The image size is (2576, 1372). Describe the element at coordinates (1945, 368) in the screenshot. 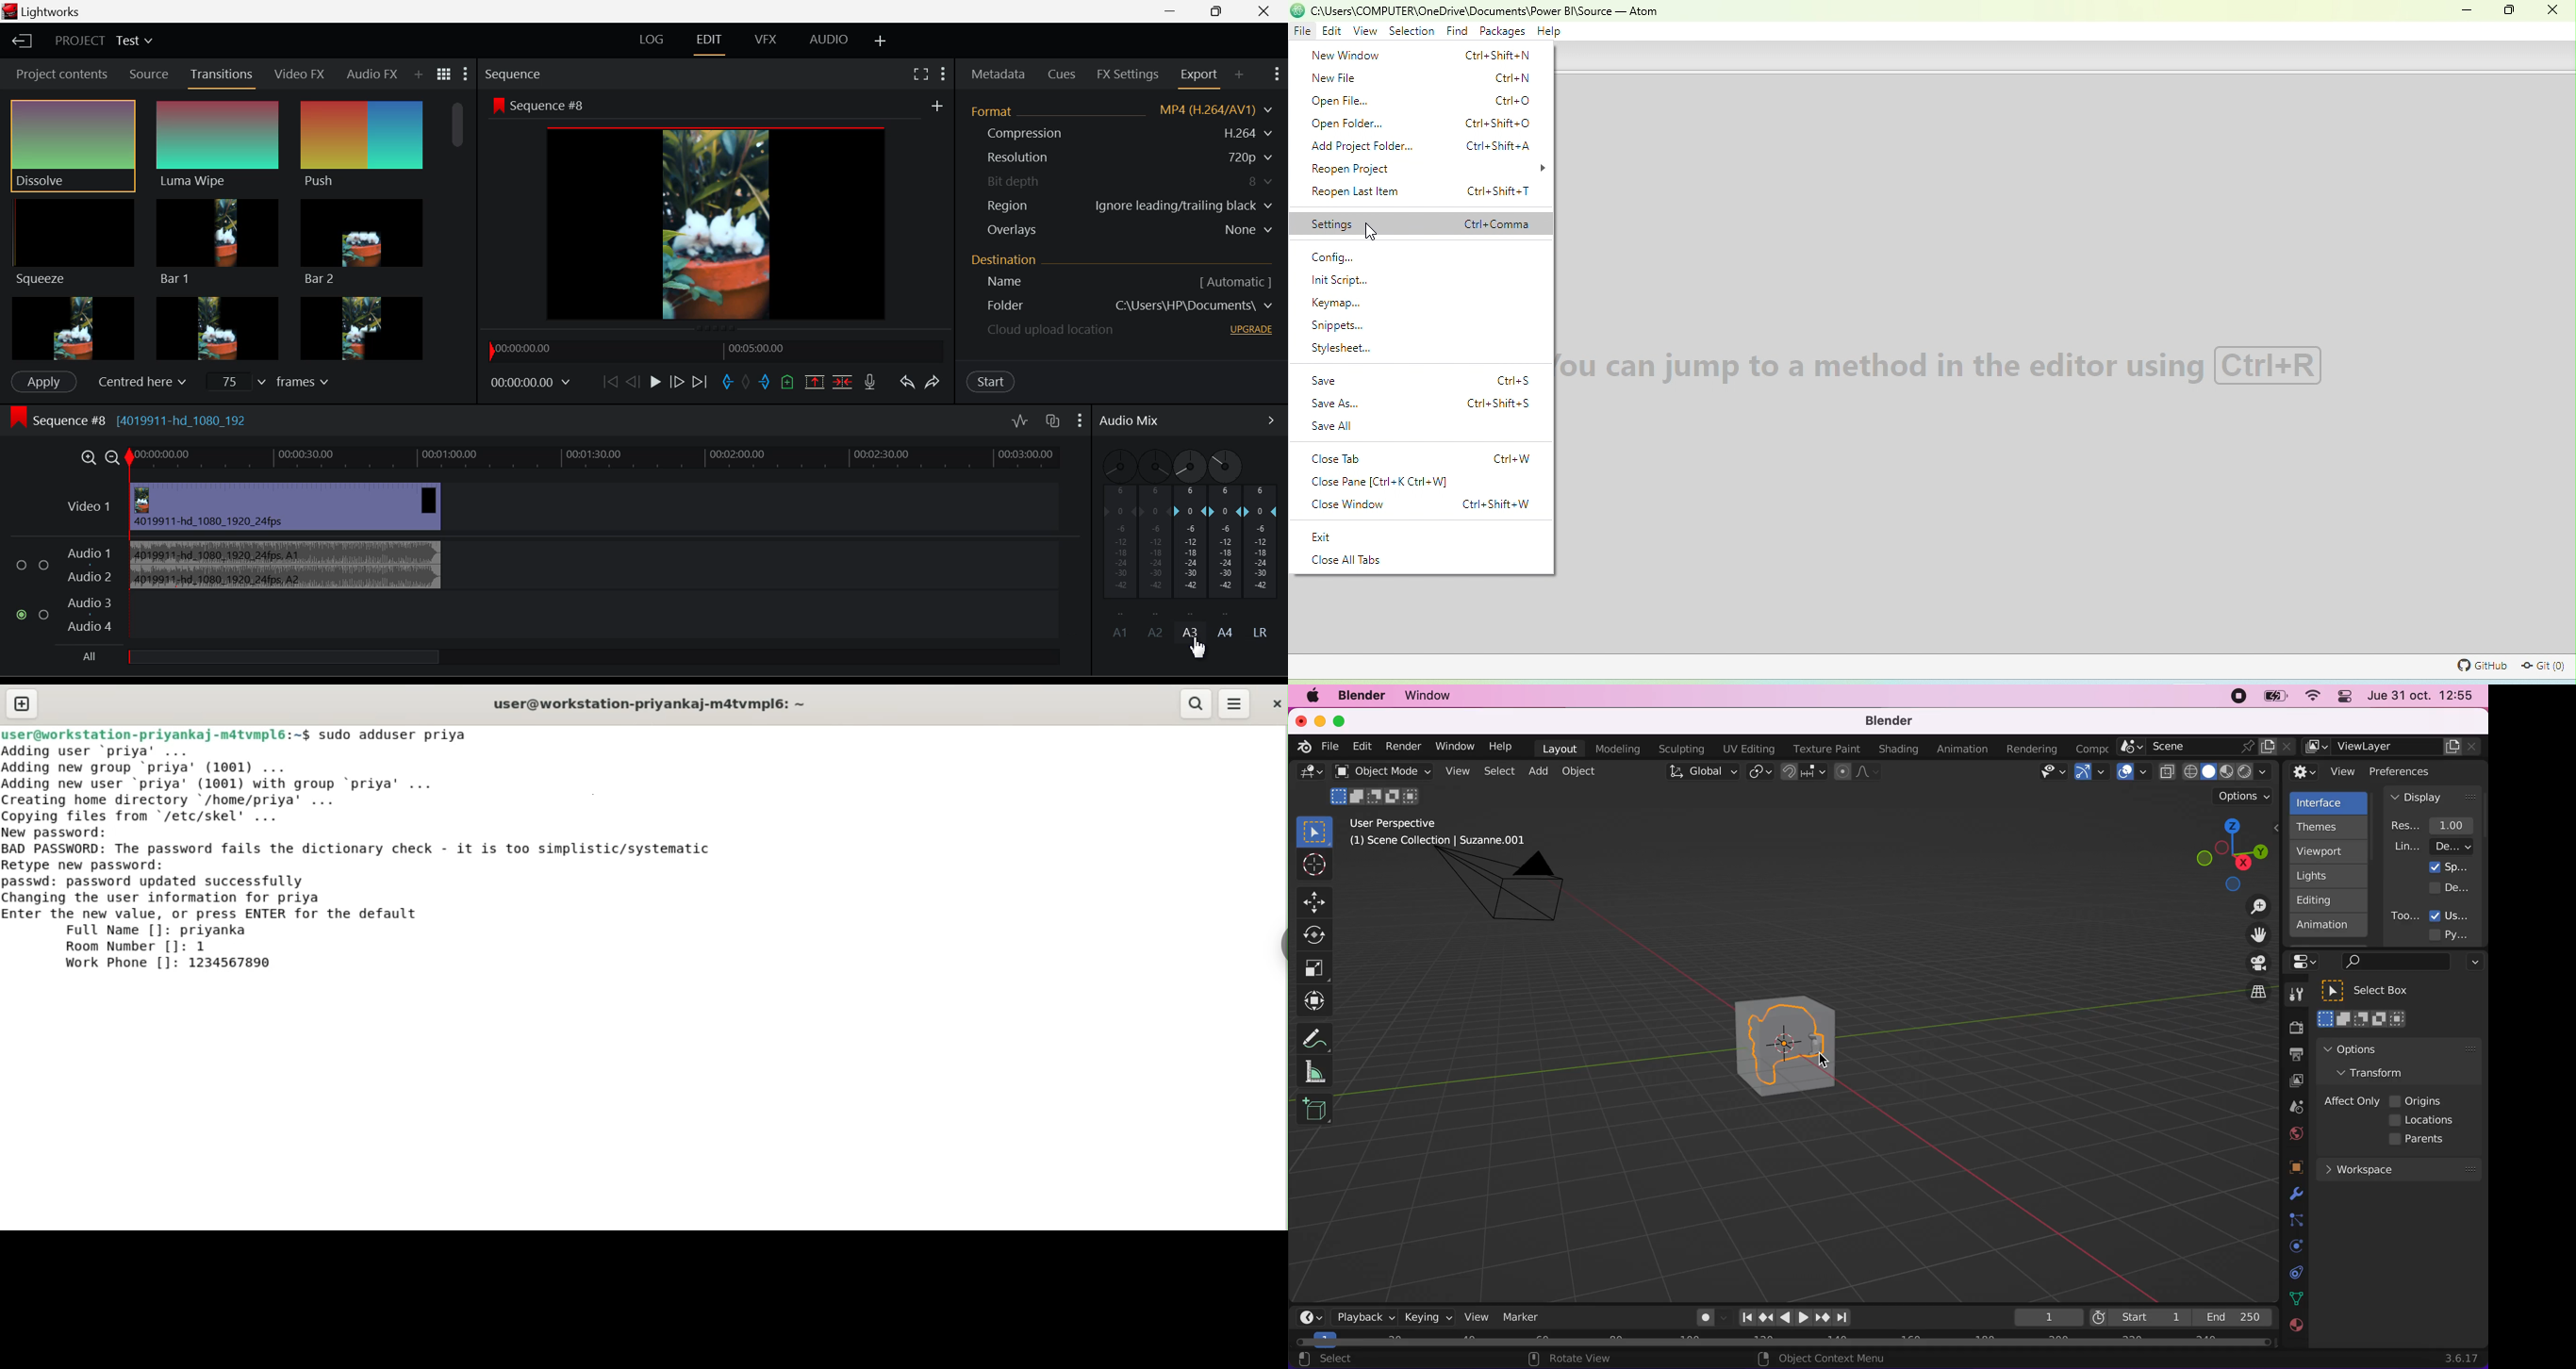

I see `lou can jump to a method in the editor using (Ctrl+R` at that location.